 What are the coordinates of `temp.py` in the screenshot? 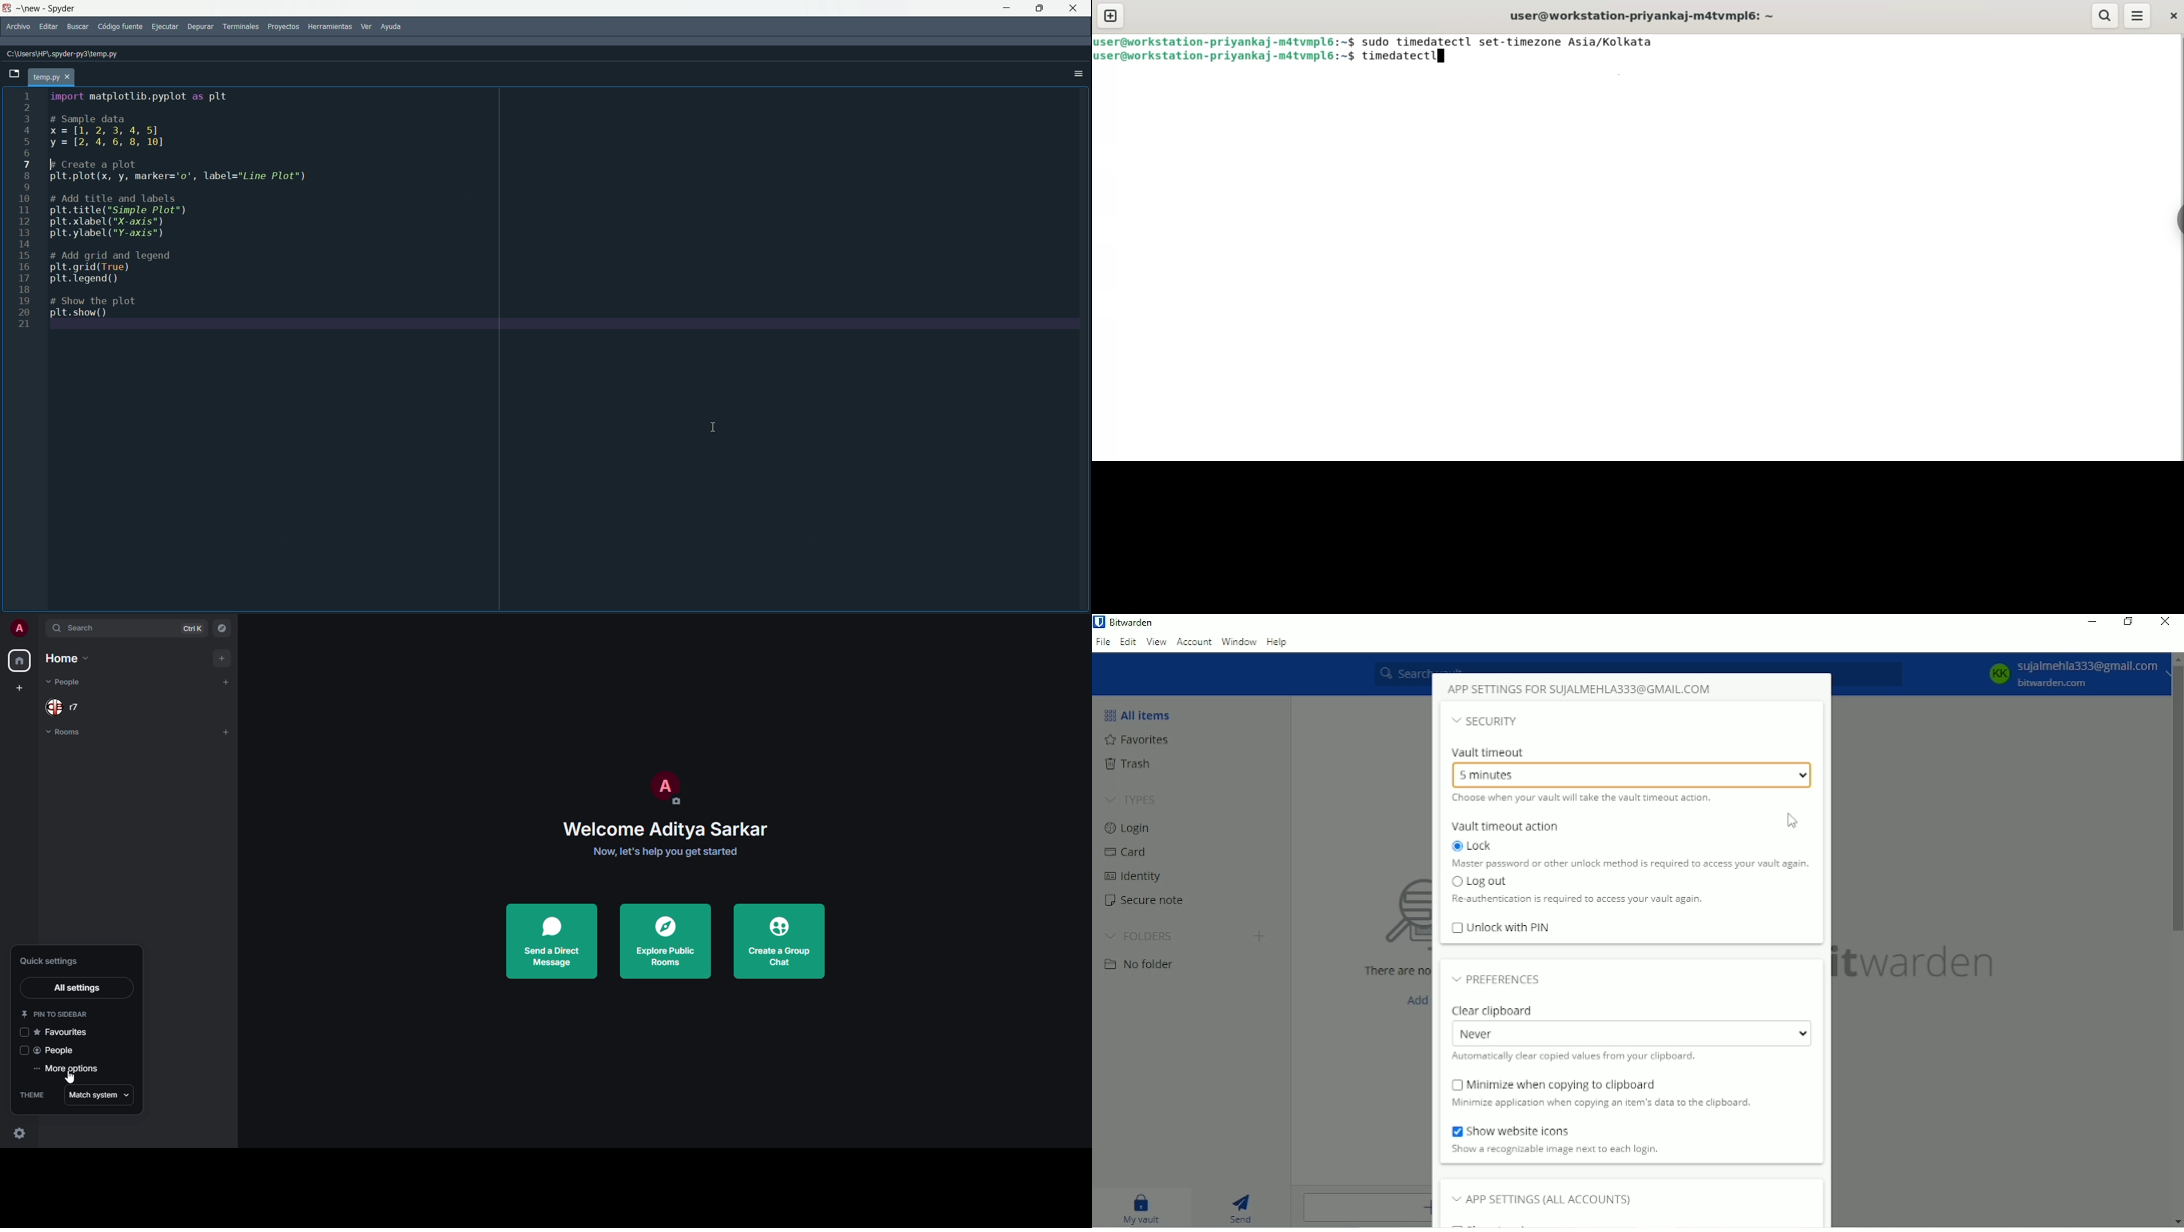 It's located at (51, 76).